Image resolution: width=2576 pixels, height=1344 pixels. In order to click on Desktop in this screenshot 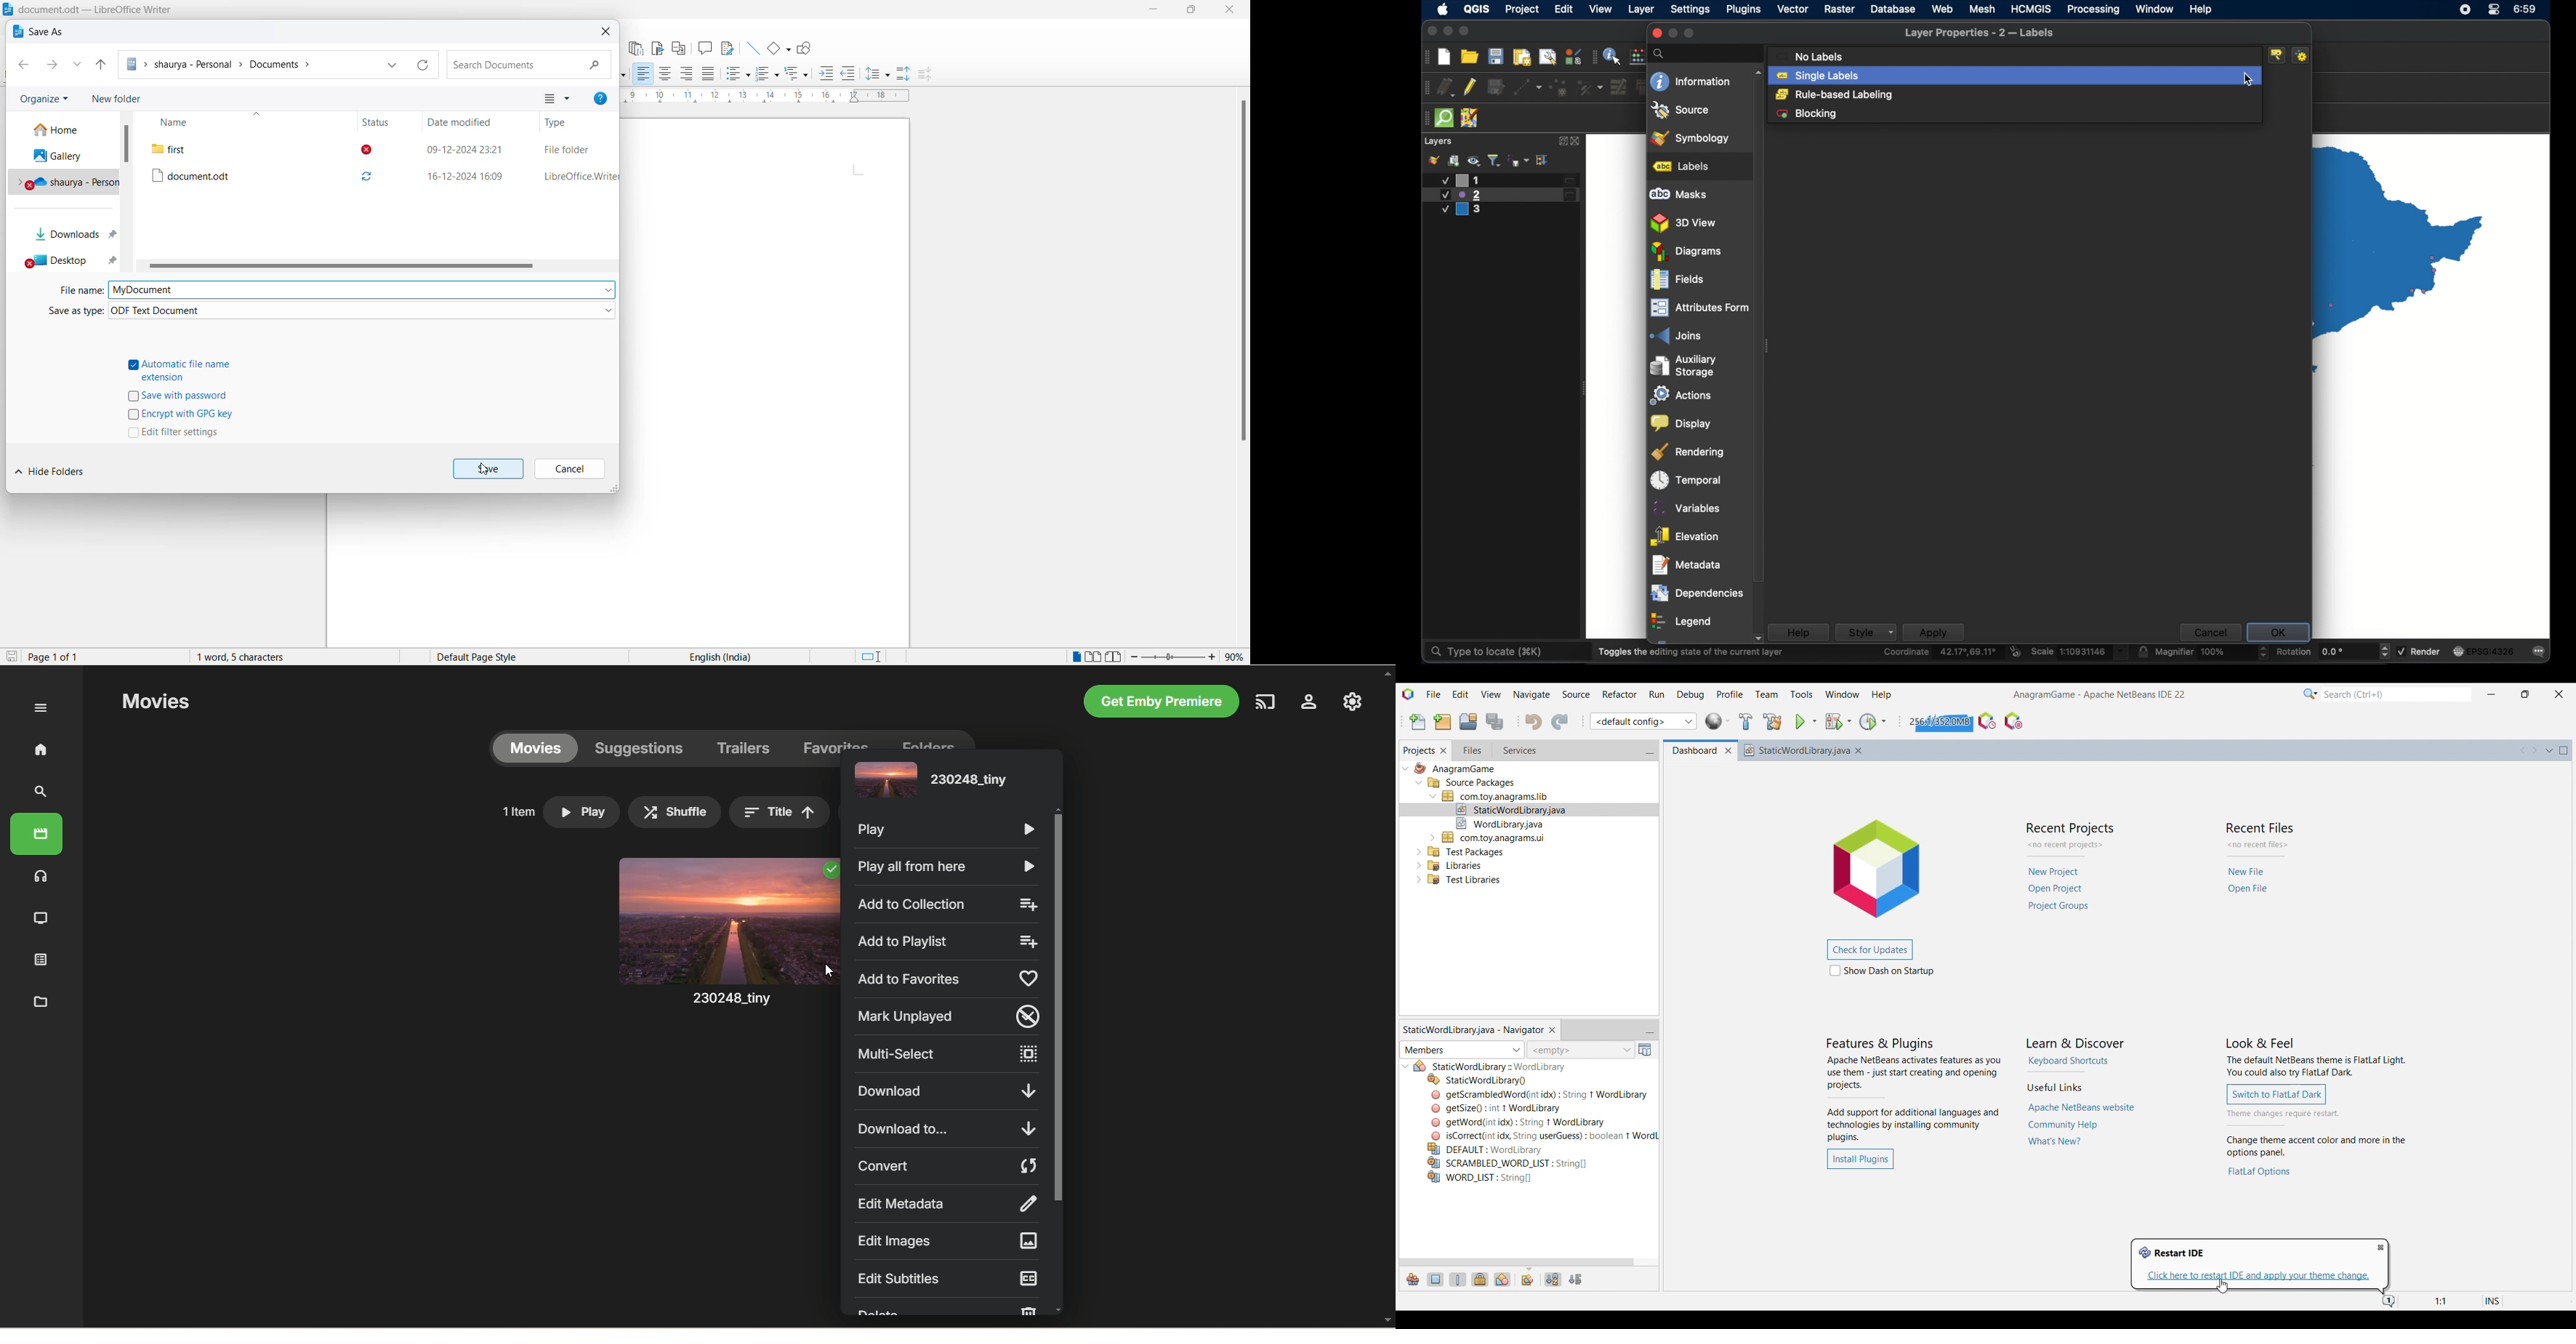, I will do `click(68, 263)`.